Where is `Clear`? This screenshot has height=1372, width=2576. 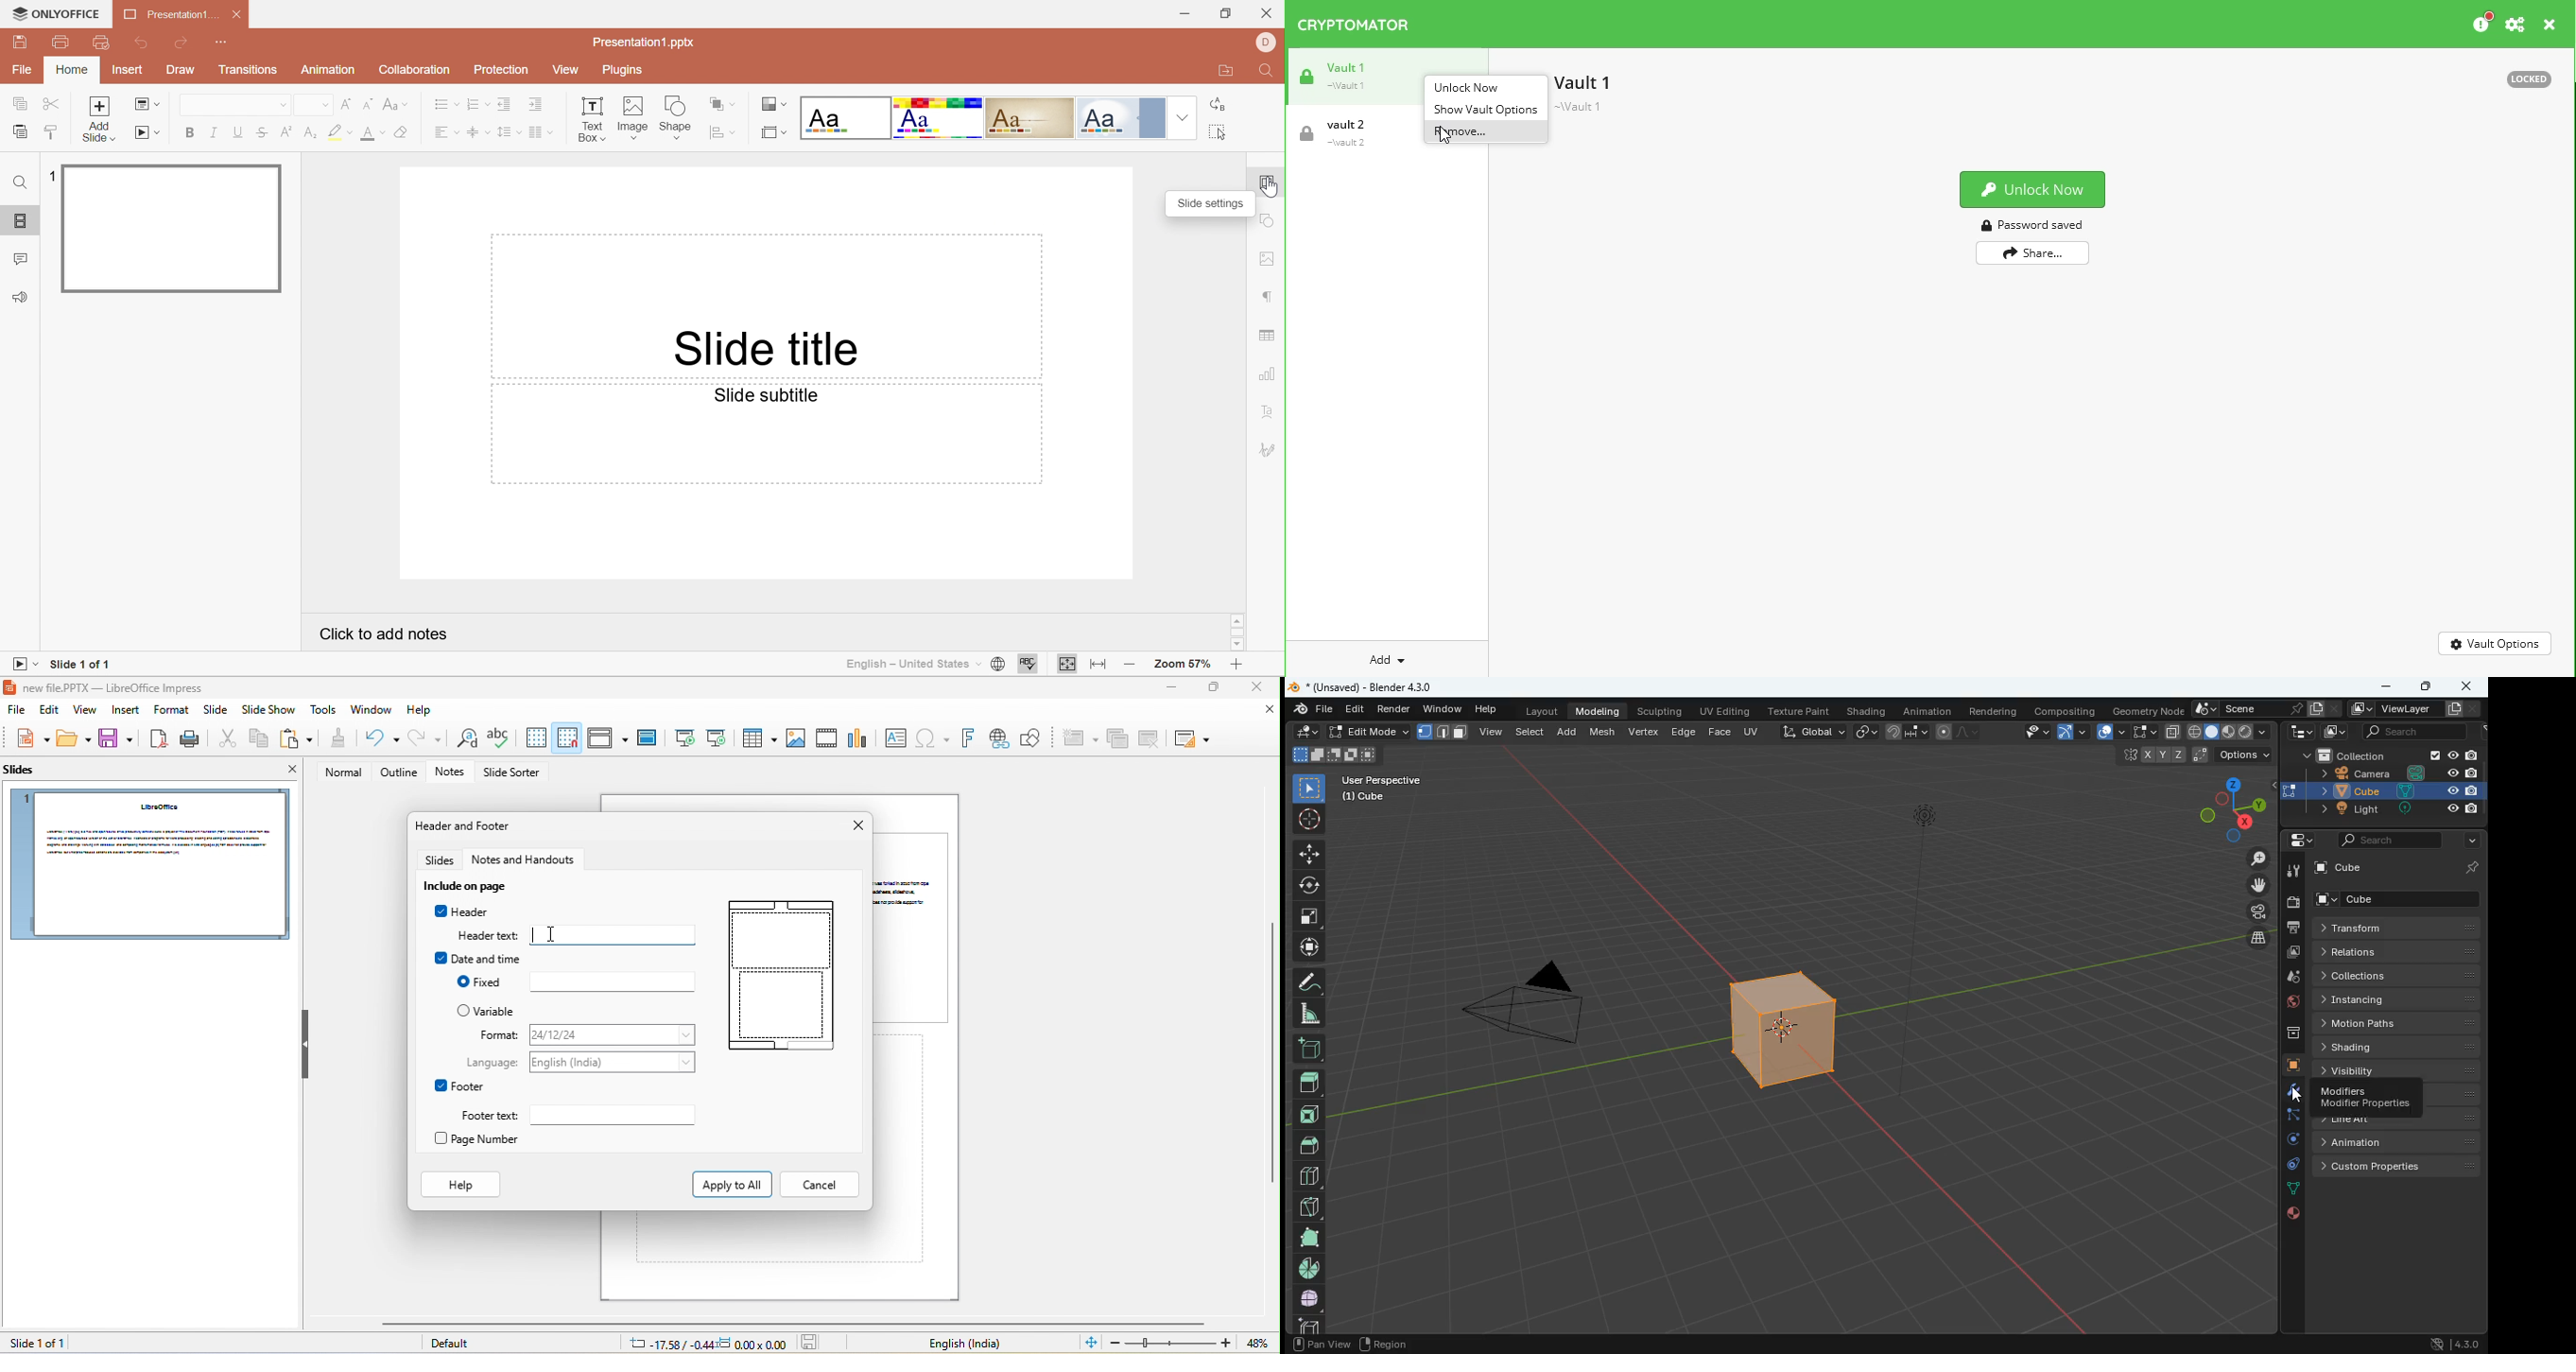 Clear is located at coordinates (402, 133).